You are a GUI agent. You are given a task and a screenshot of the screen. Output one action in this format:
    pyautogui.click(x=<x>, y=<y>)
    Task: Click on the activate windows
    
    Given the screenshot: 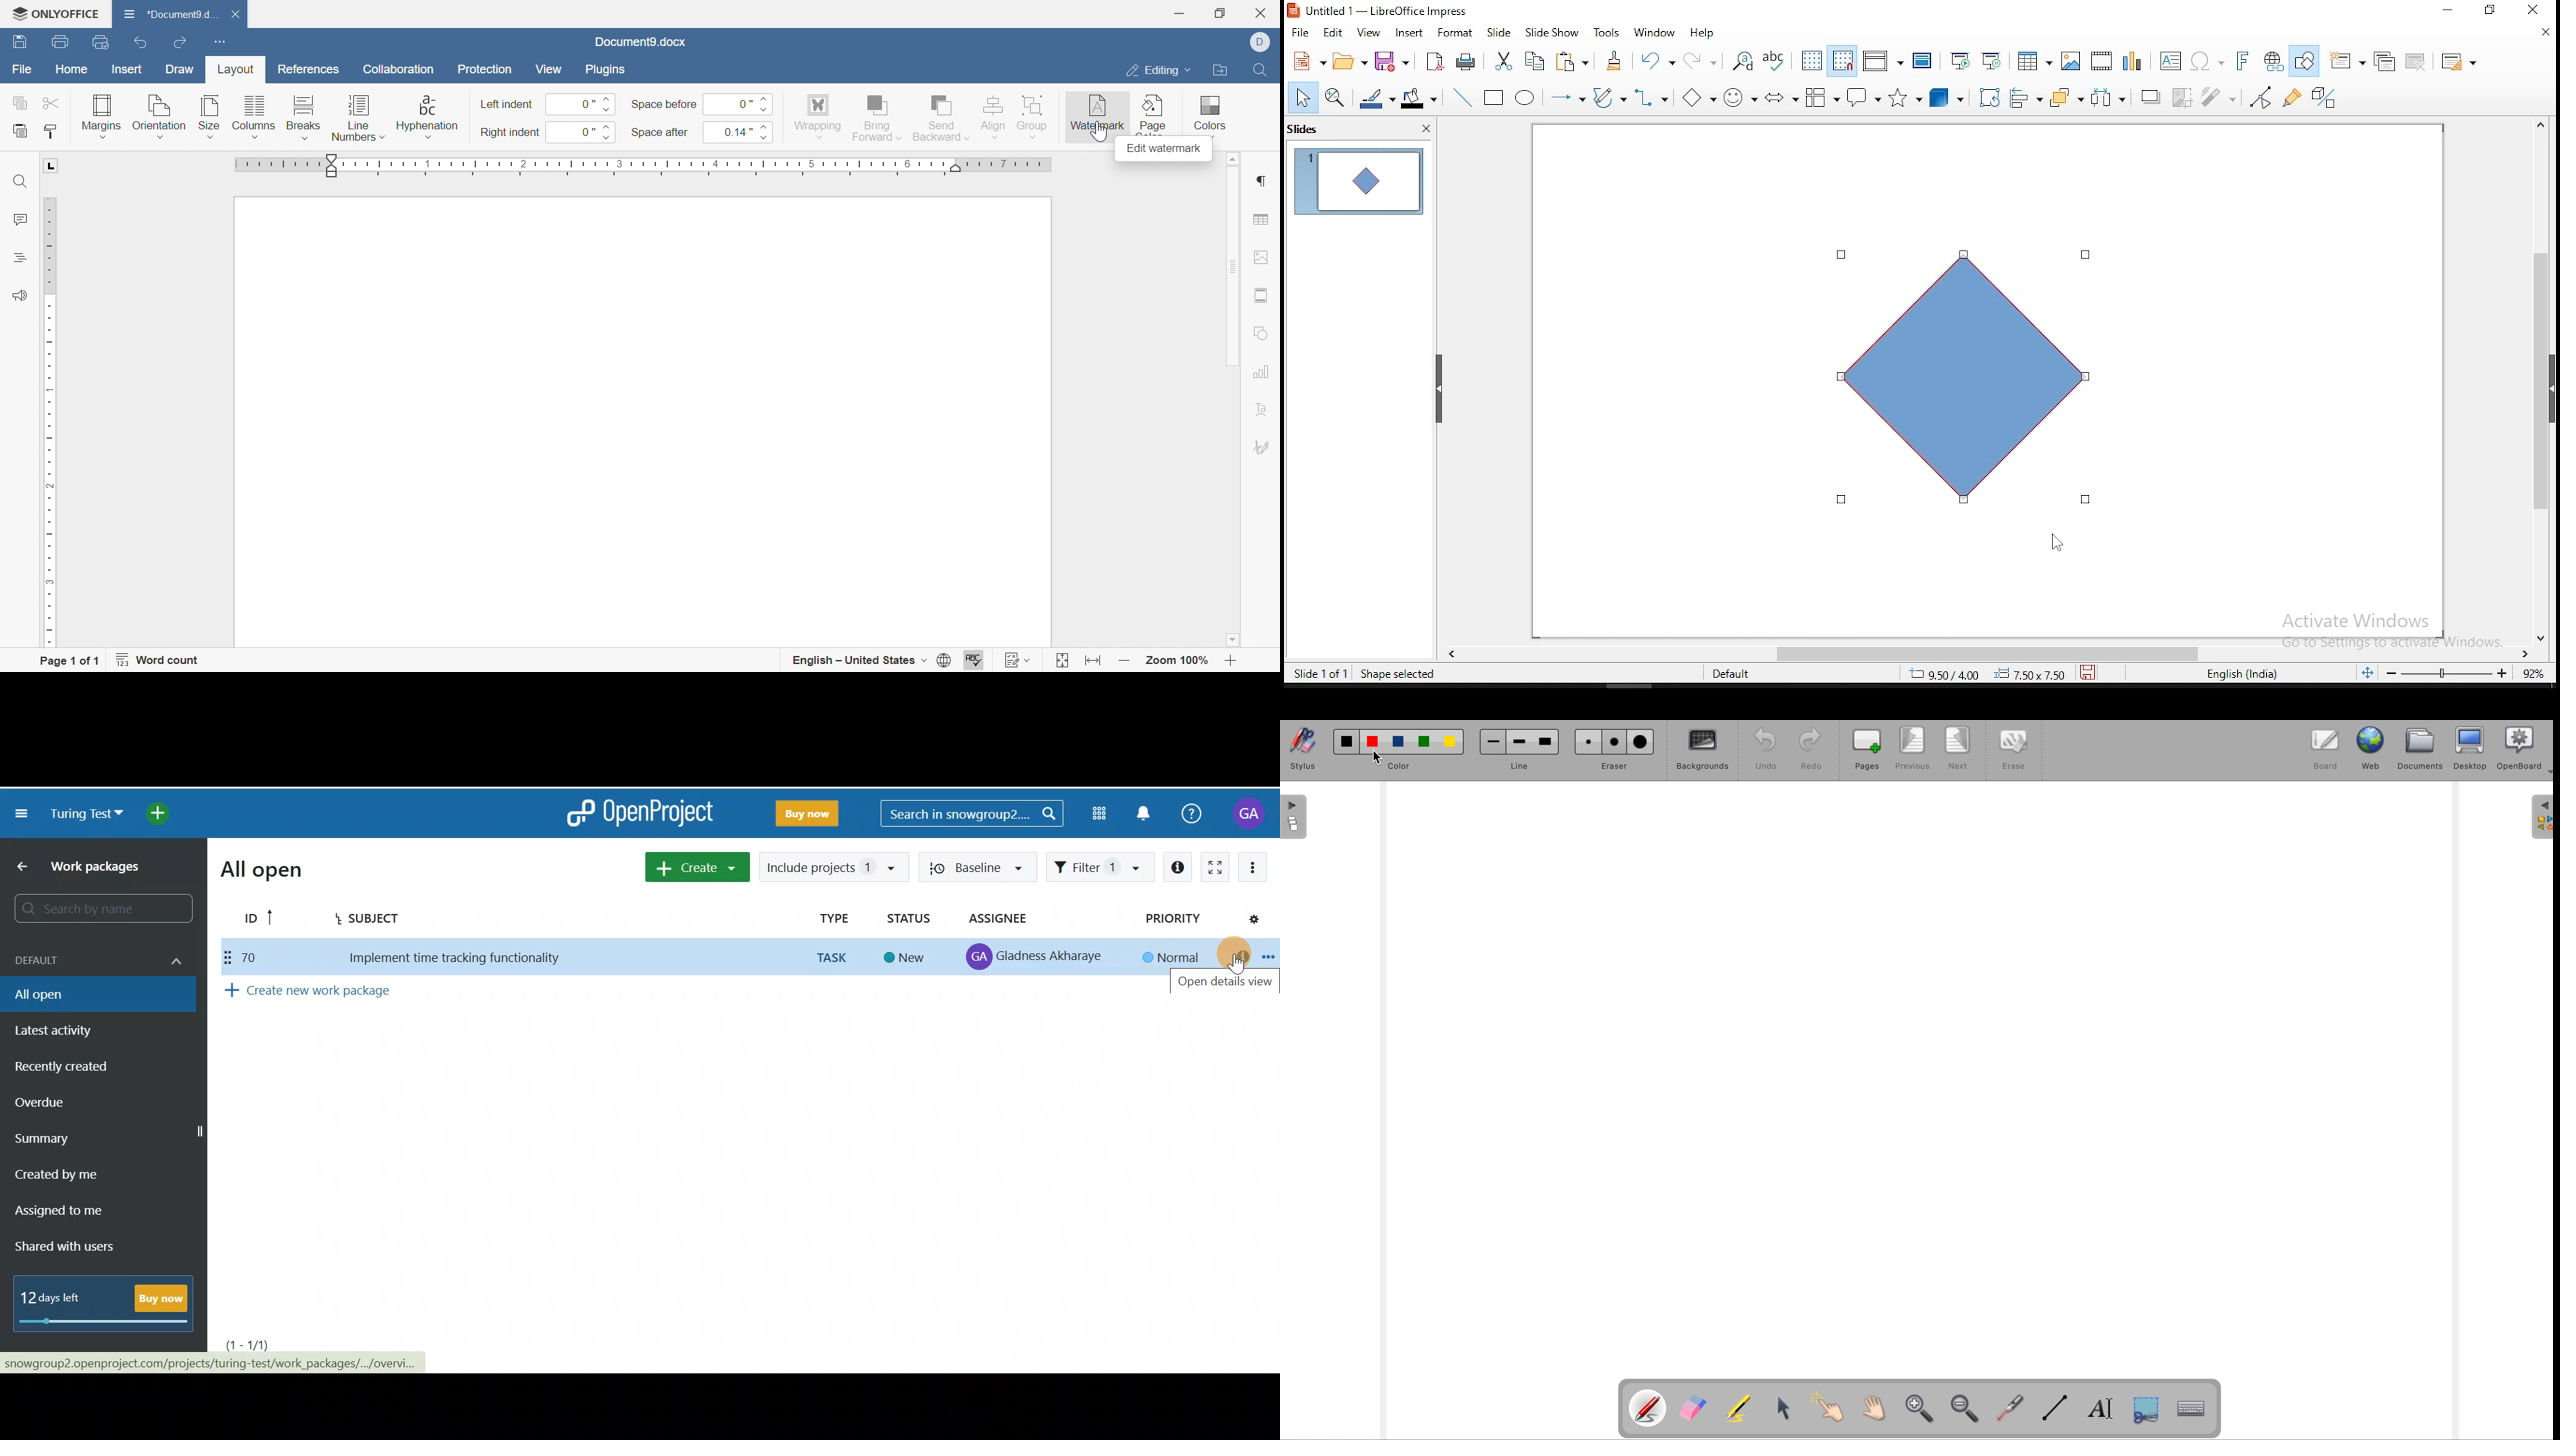 What is the action you would take?
    pyautogui.click(x=2385, y=631)
    